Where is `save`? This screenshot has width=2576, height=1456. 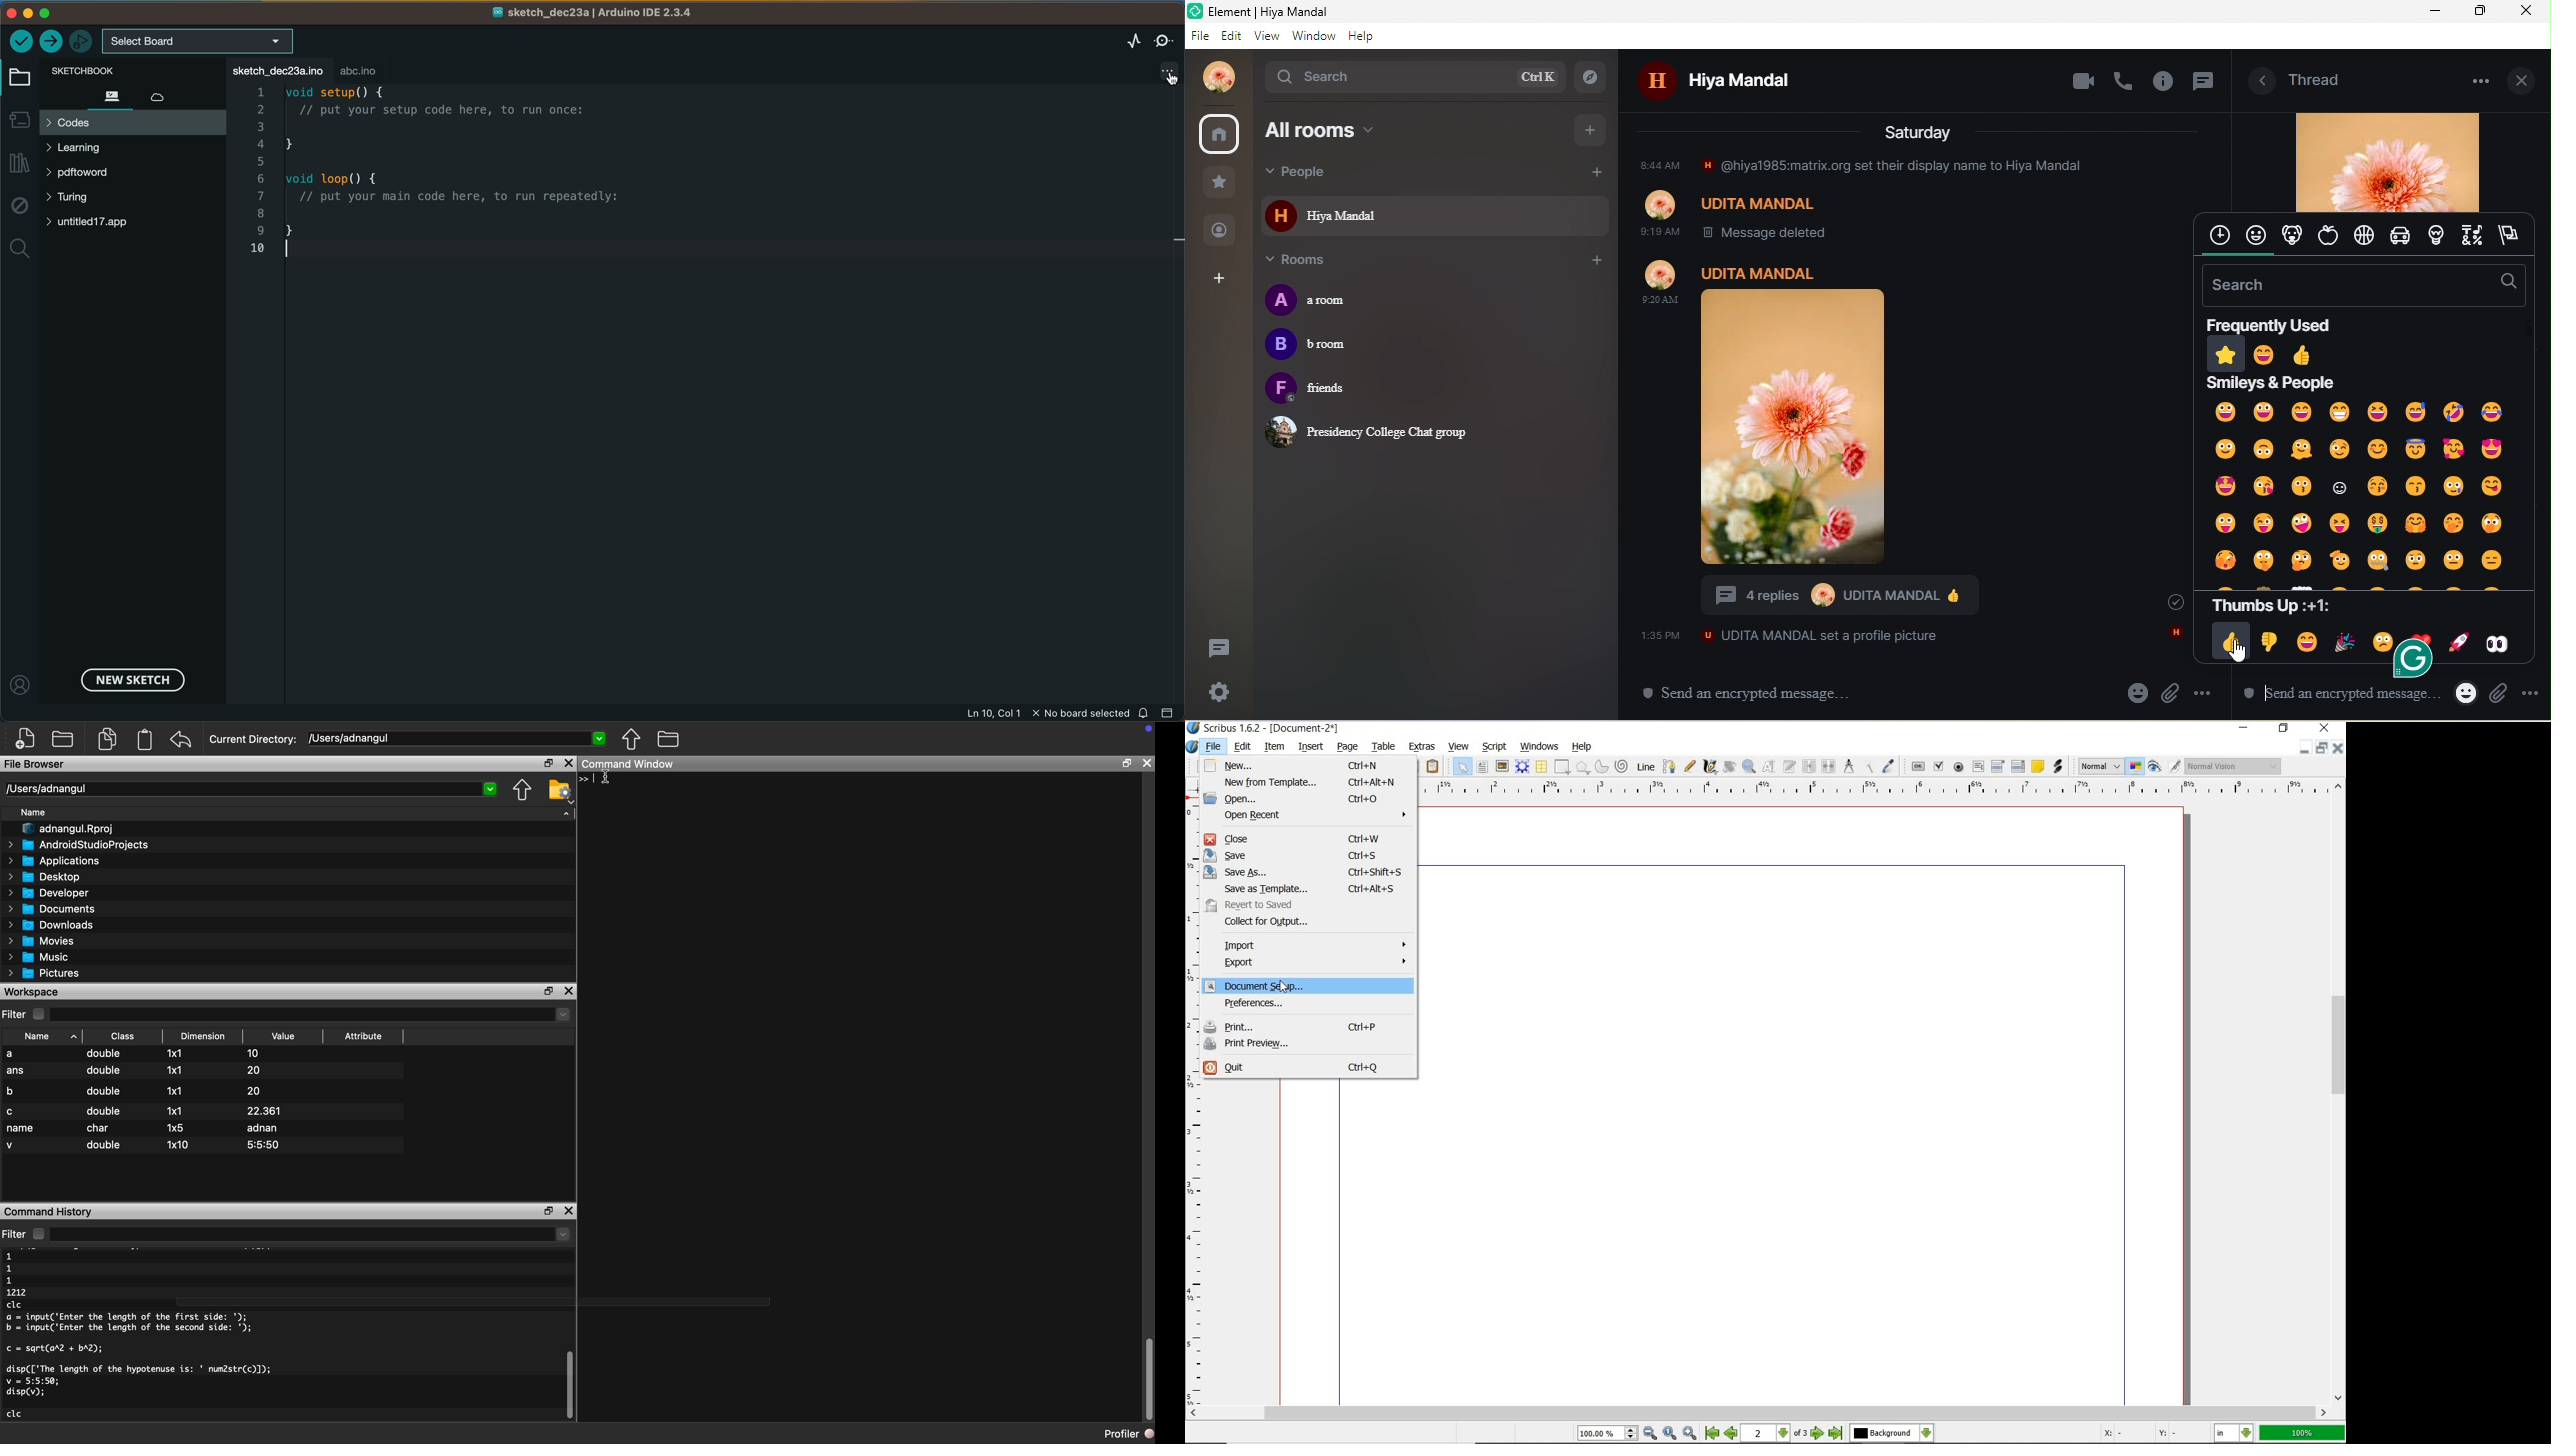 save is located at coordinates (1312, 854).